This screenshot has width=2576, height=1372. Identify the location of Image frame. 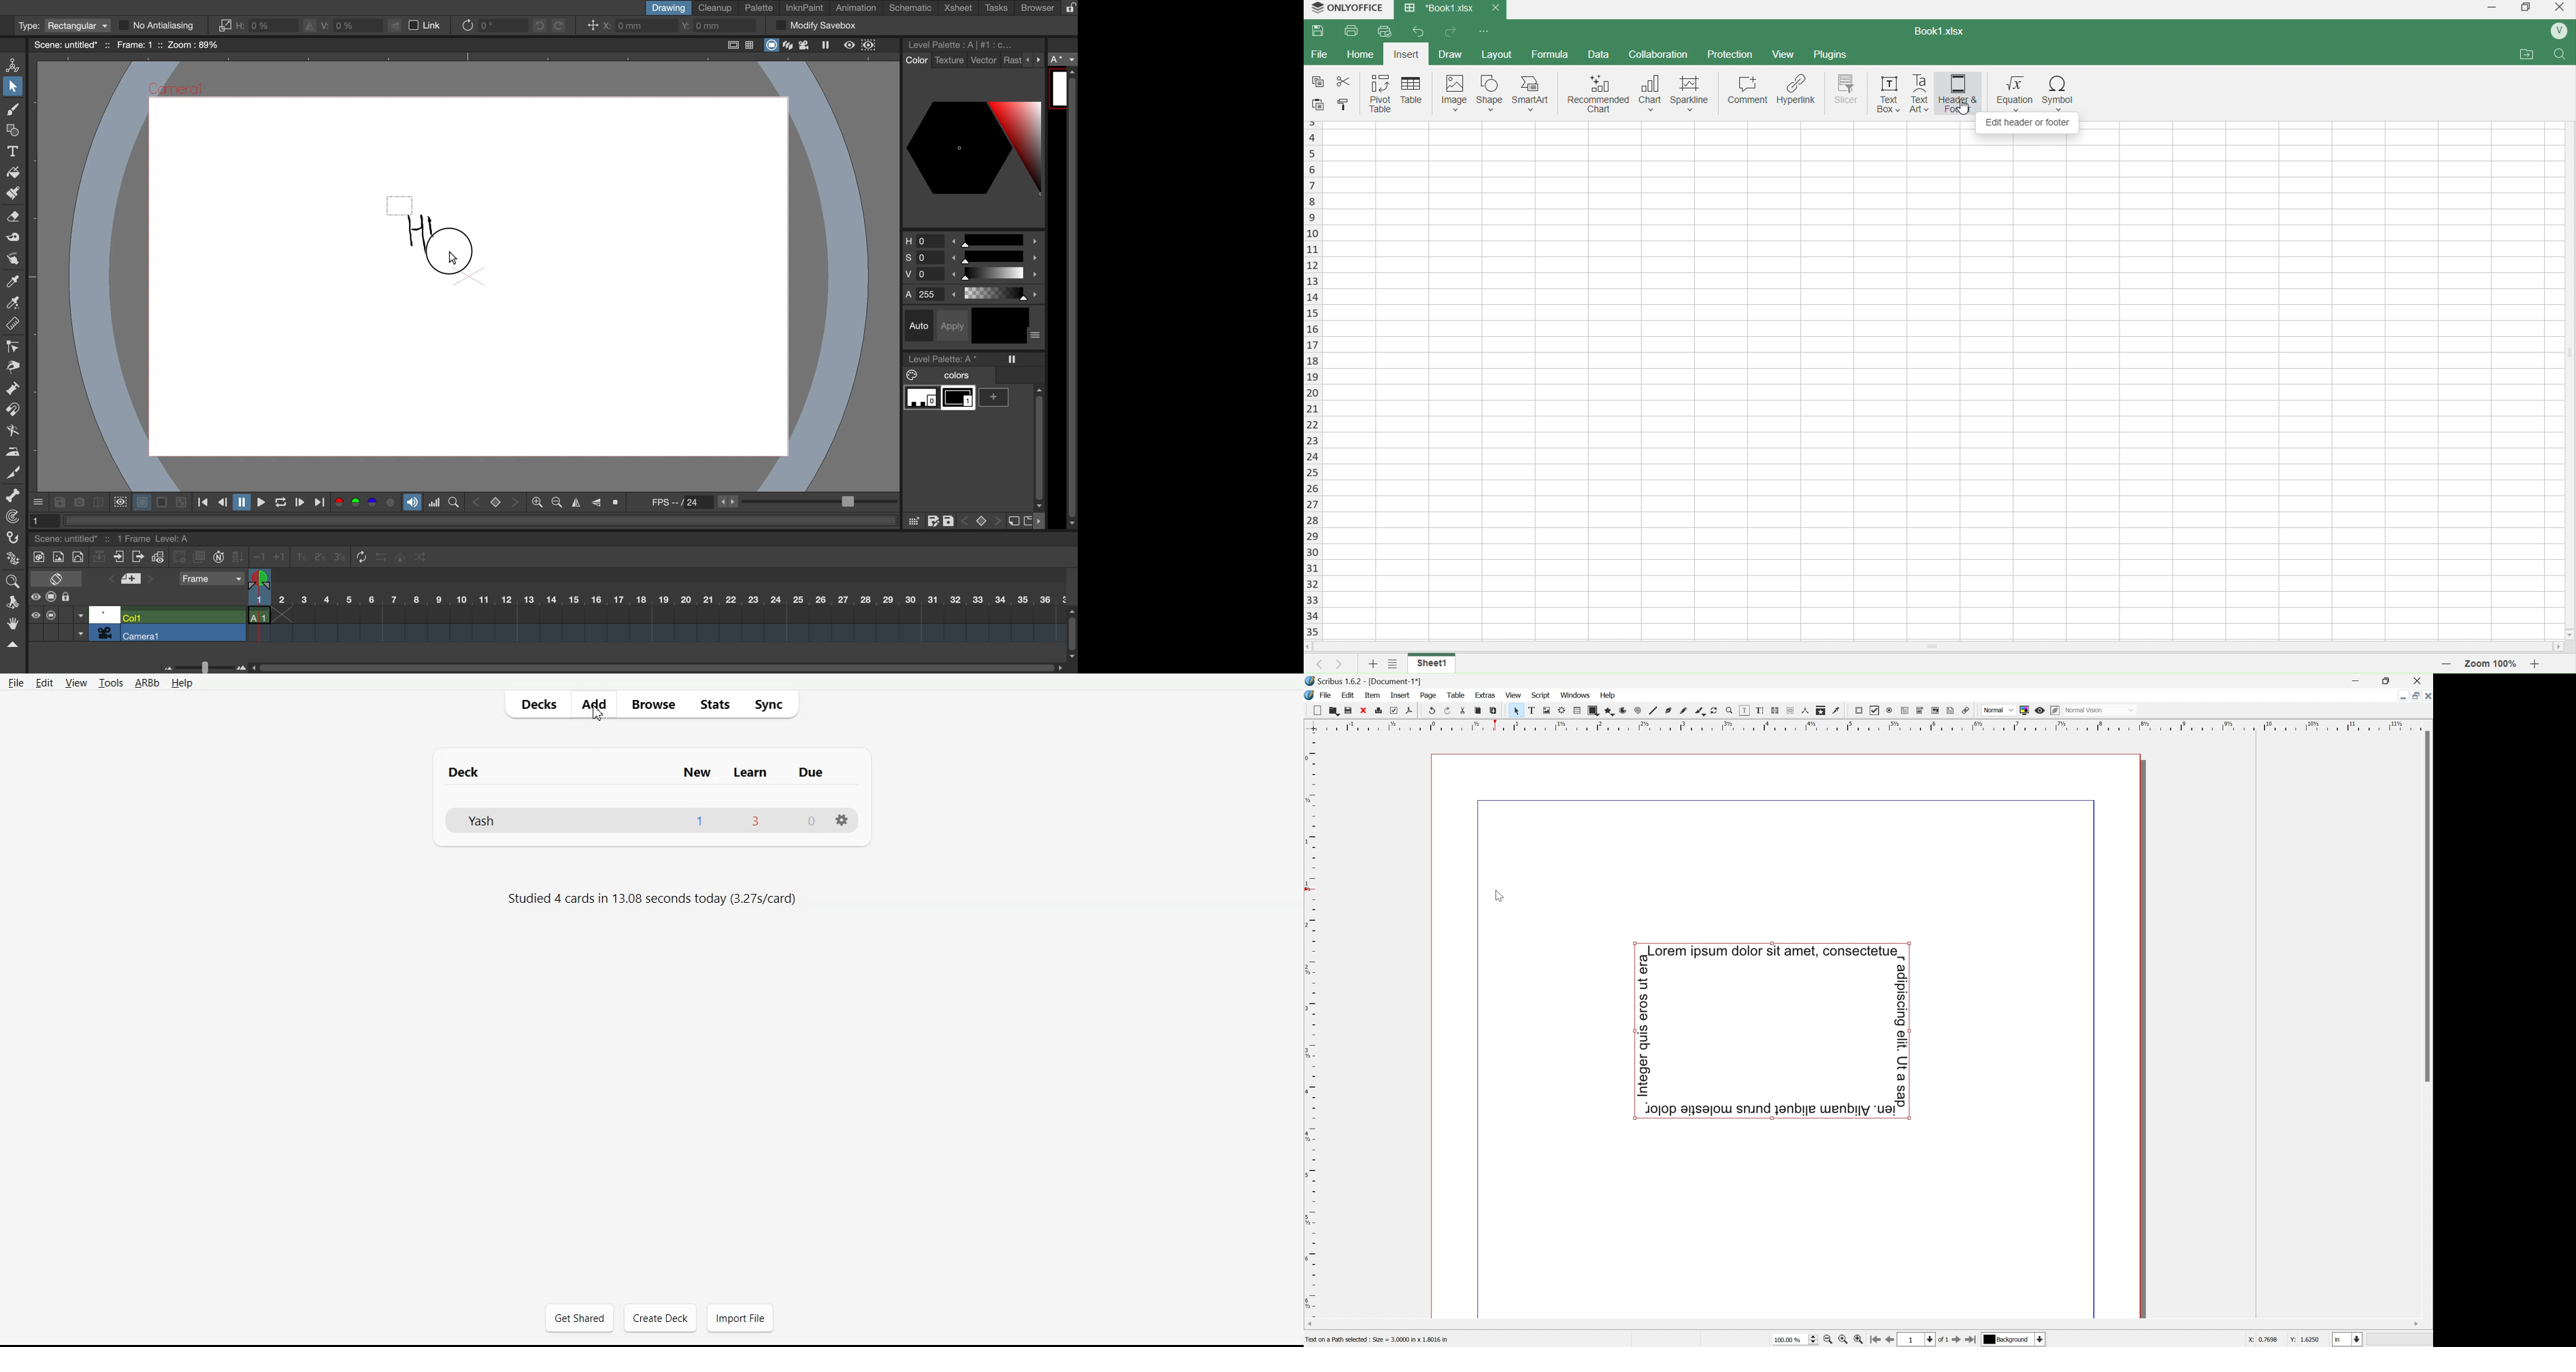
(1545, 710).